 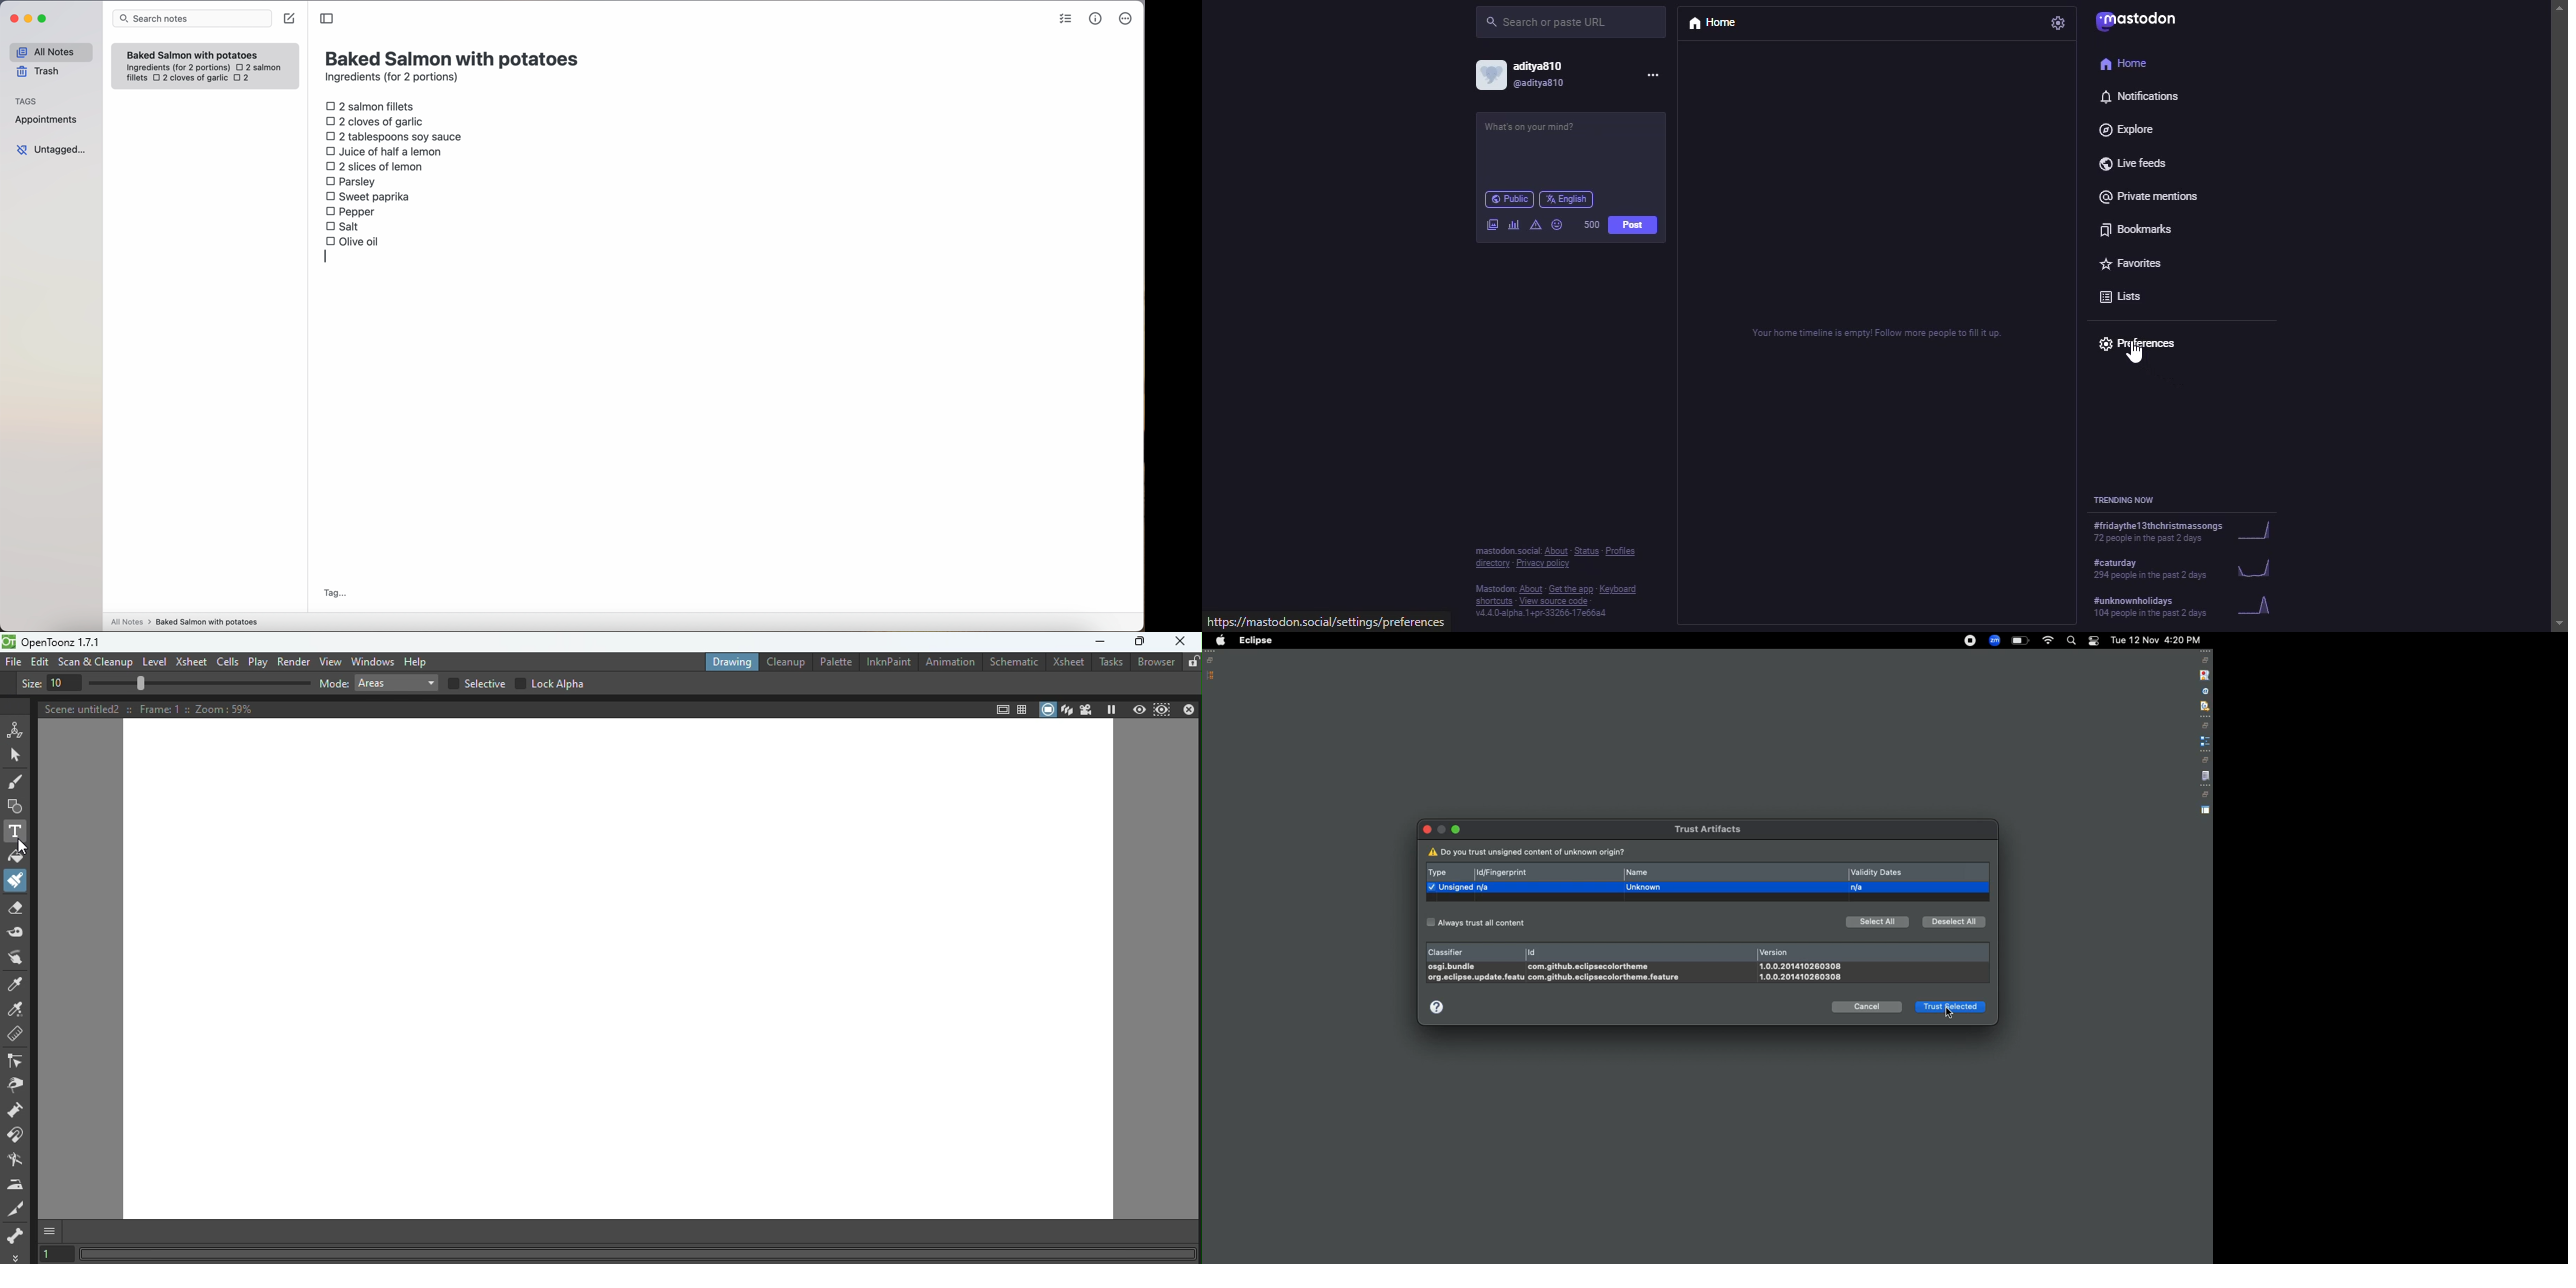 I want to click on Recording, so click(x=1970, y=642).